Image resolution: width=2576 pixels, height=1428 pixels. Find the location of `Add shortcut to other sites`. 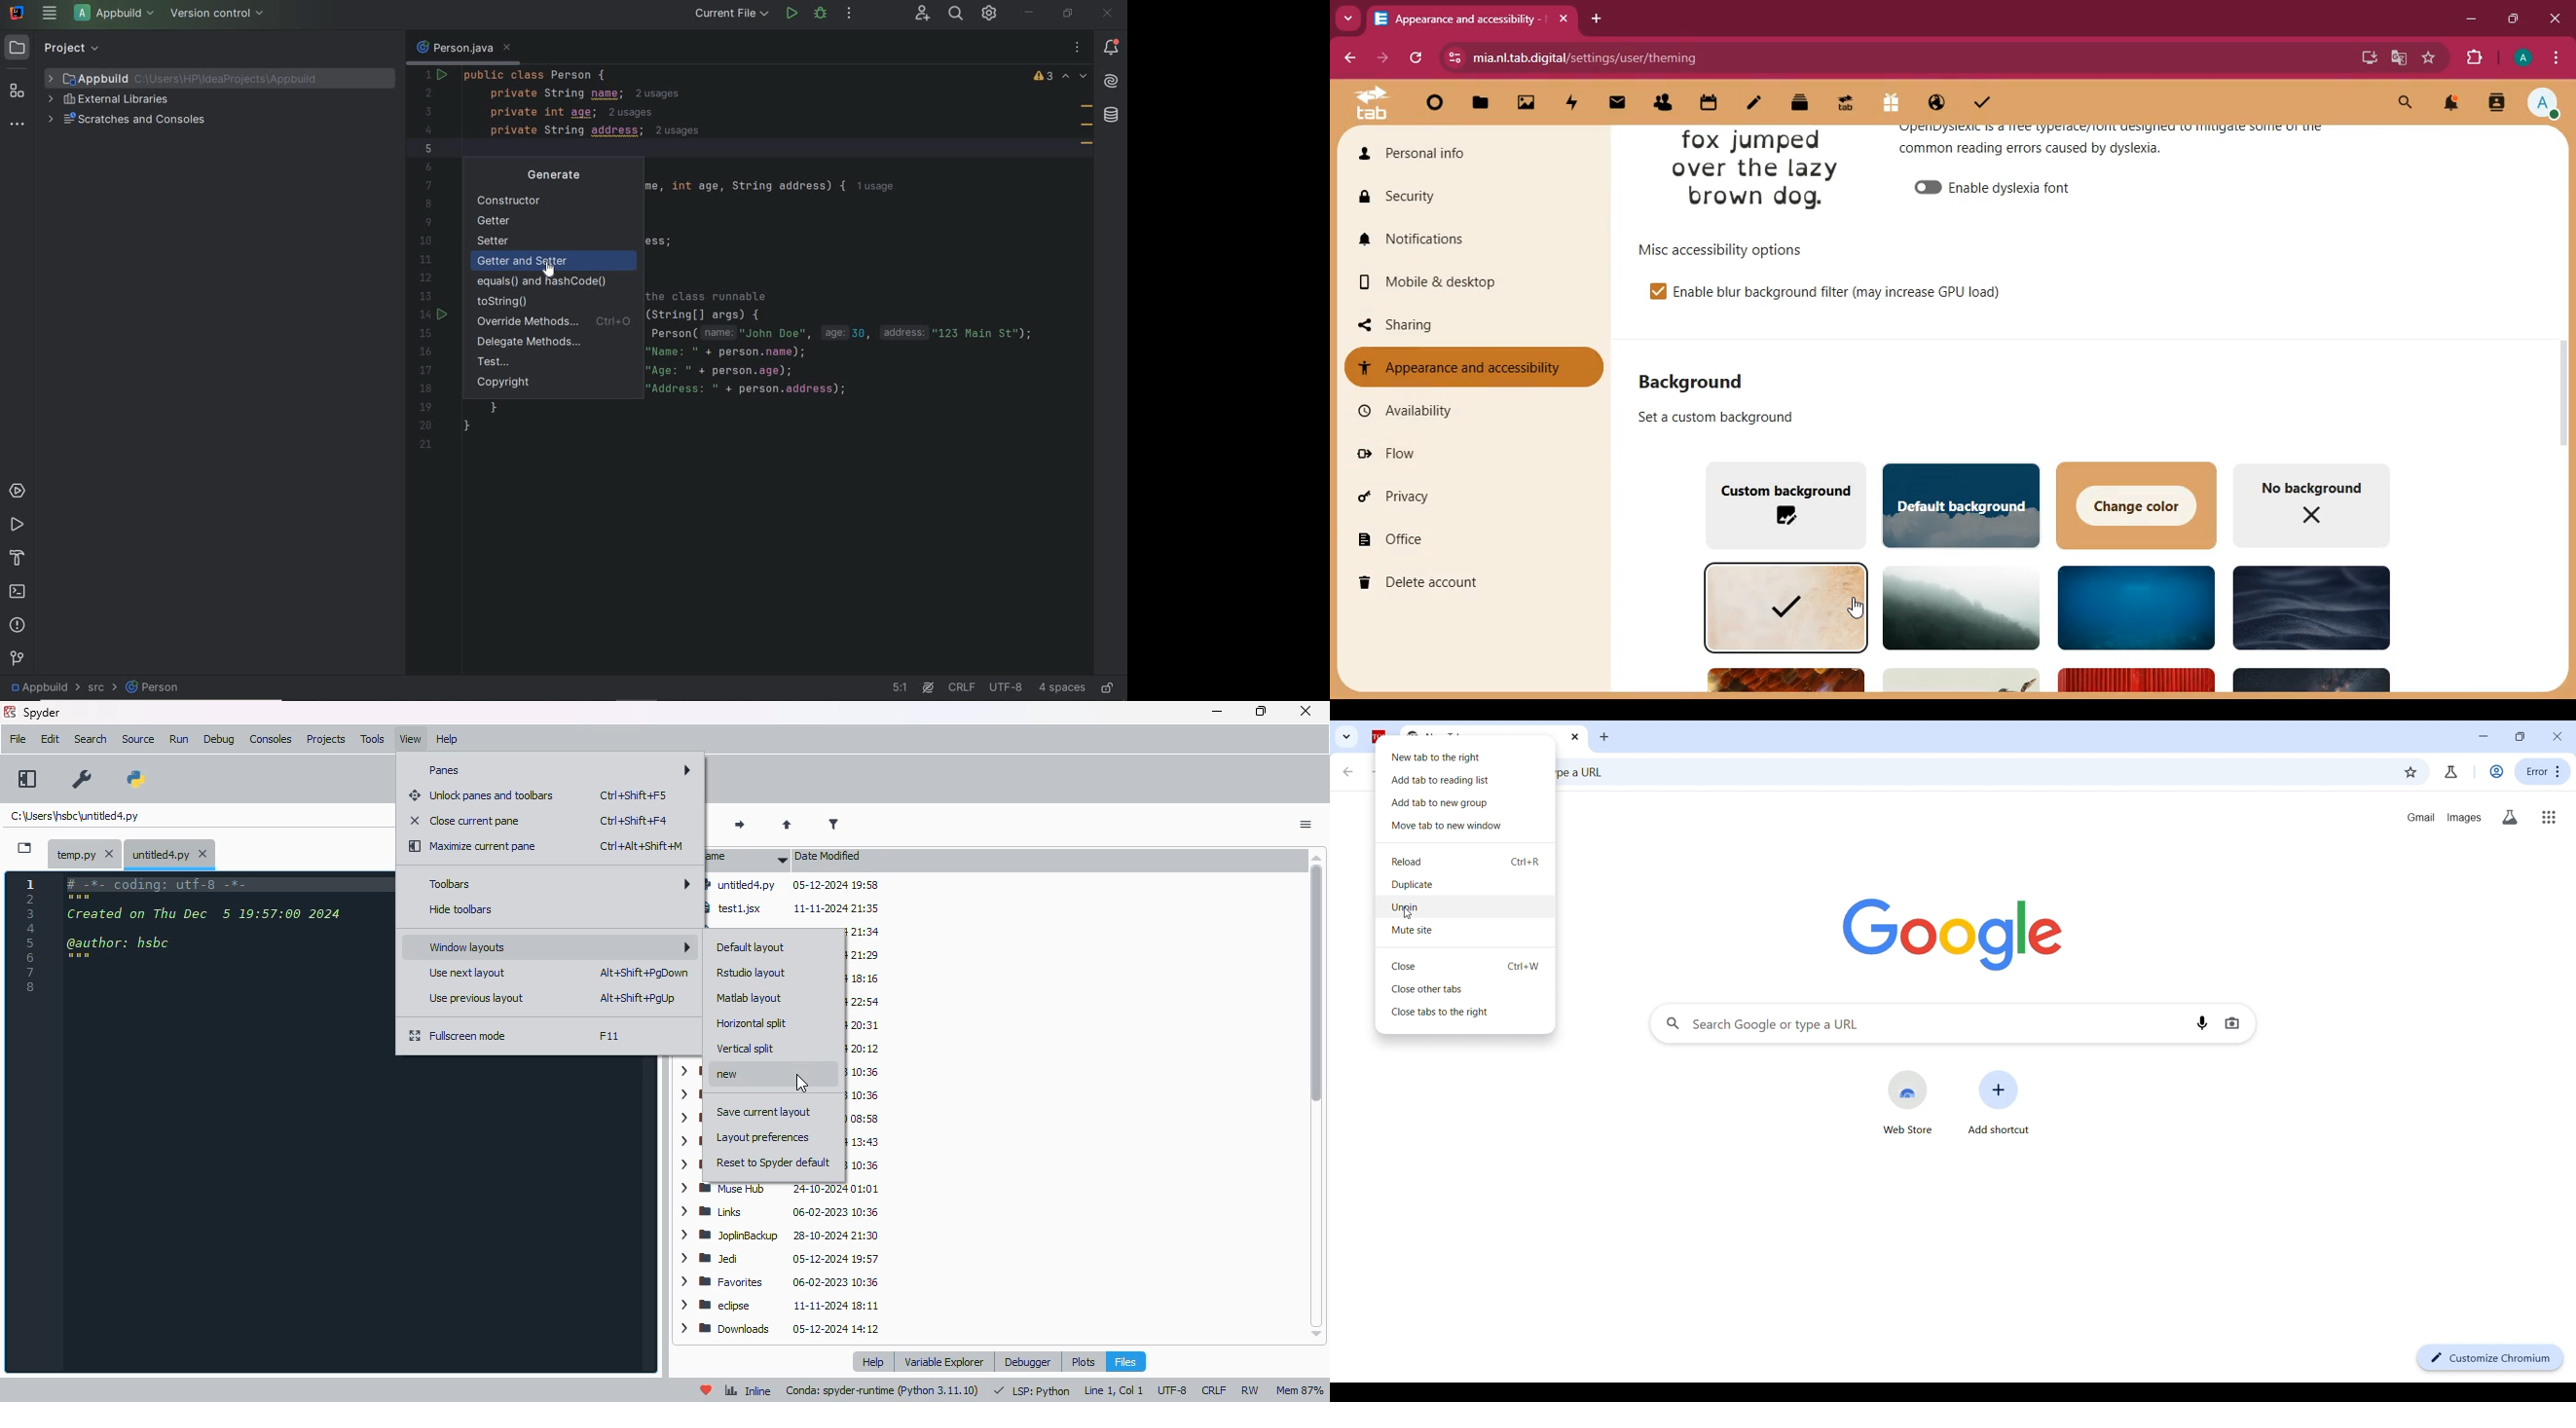

Add shortcut to other sites is located at coordinates (1999, 1102).